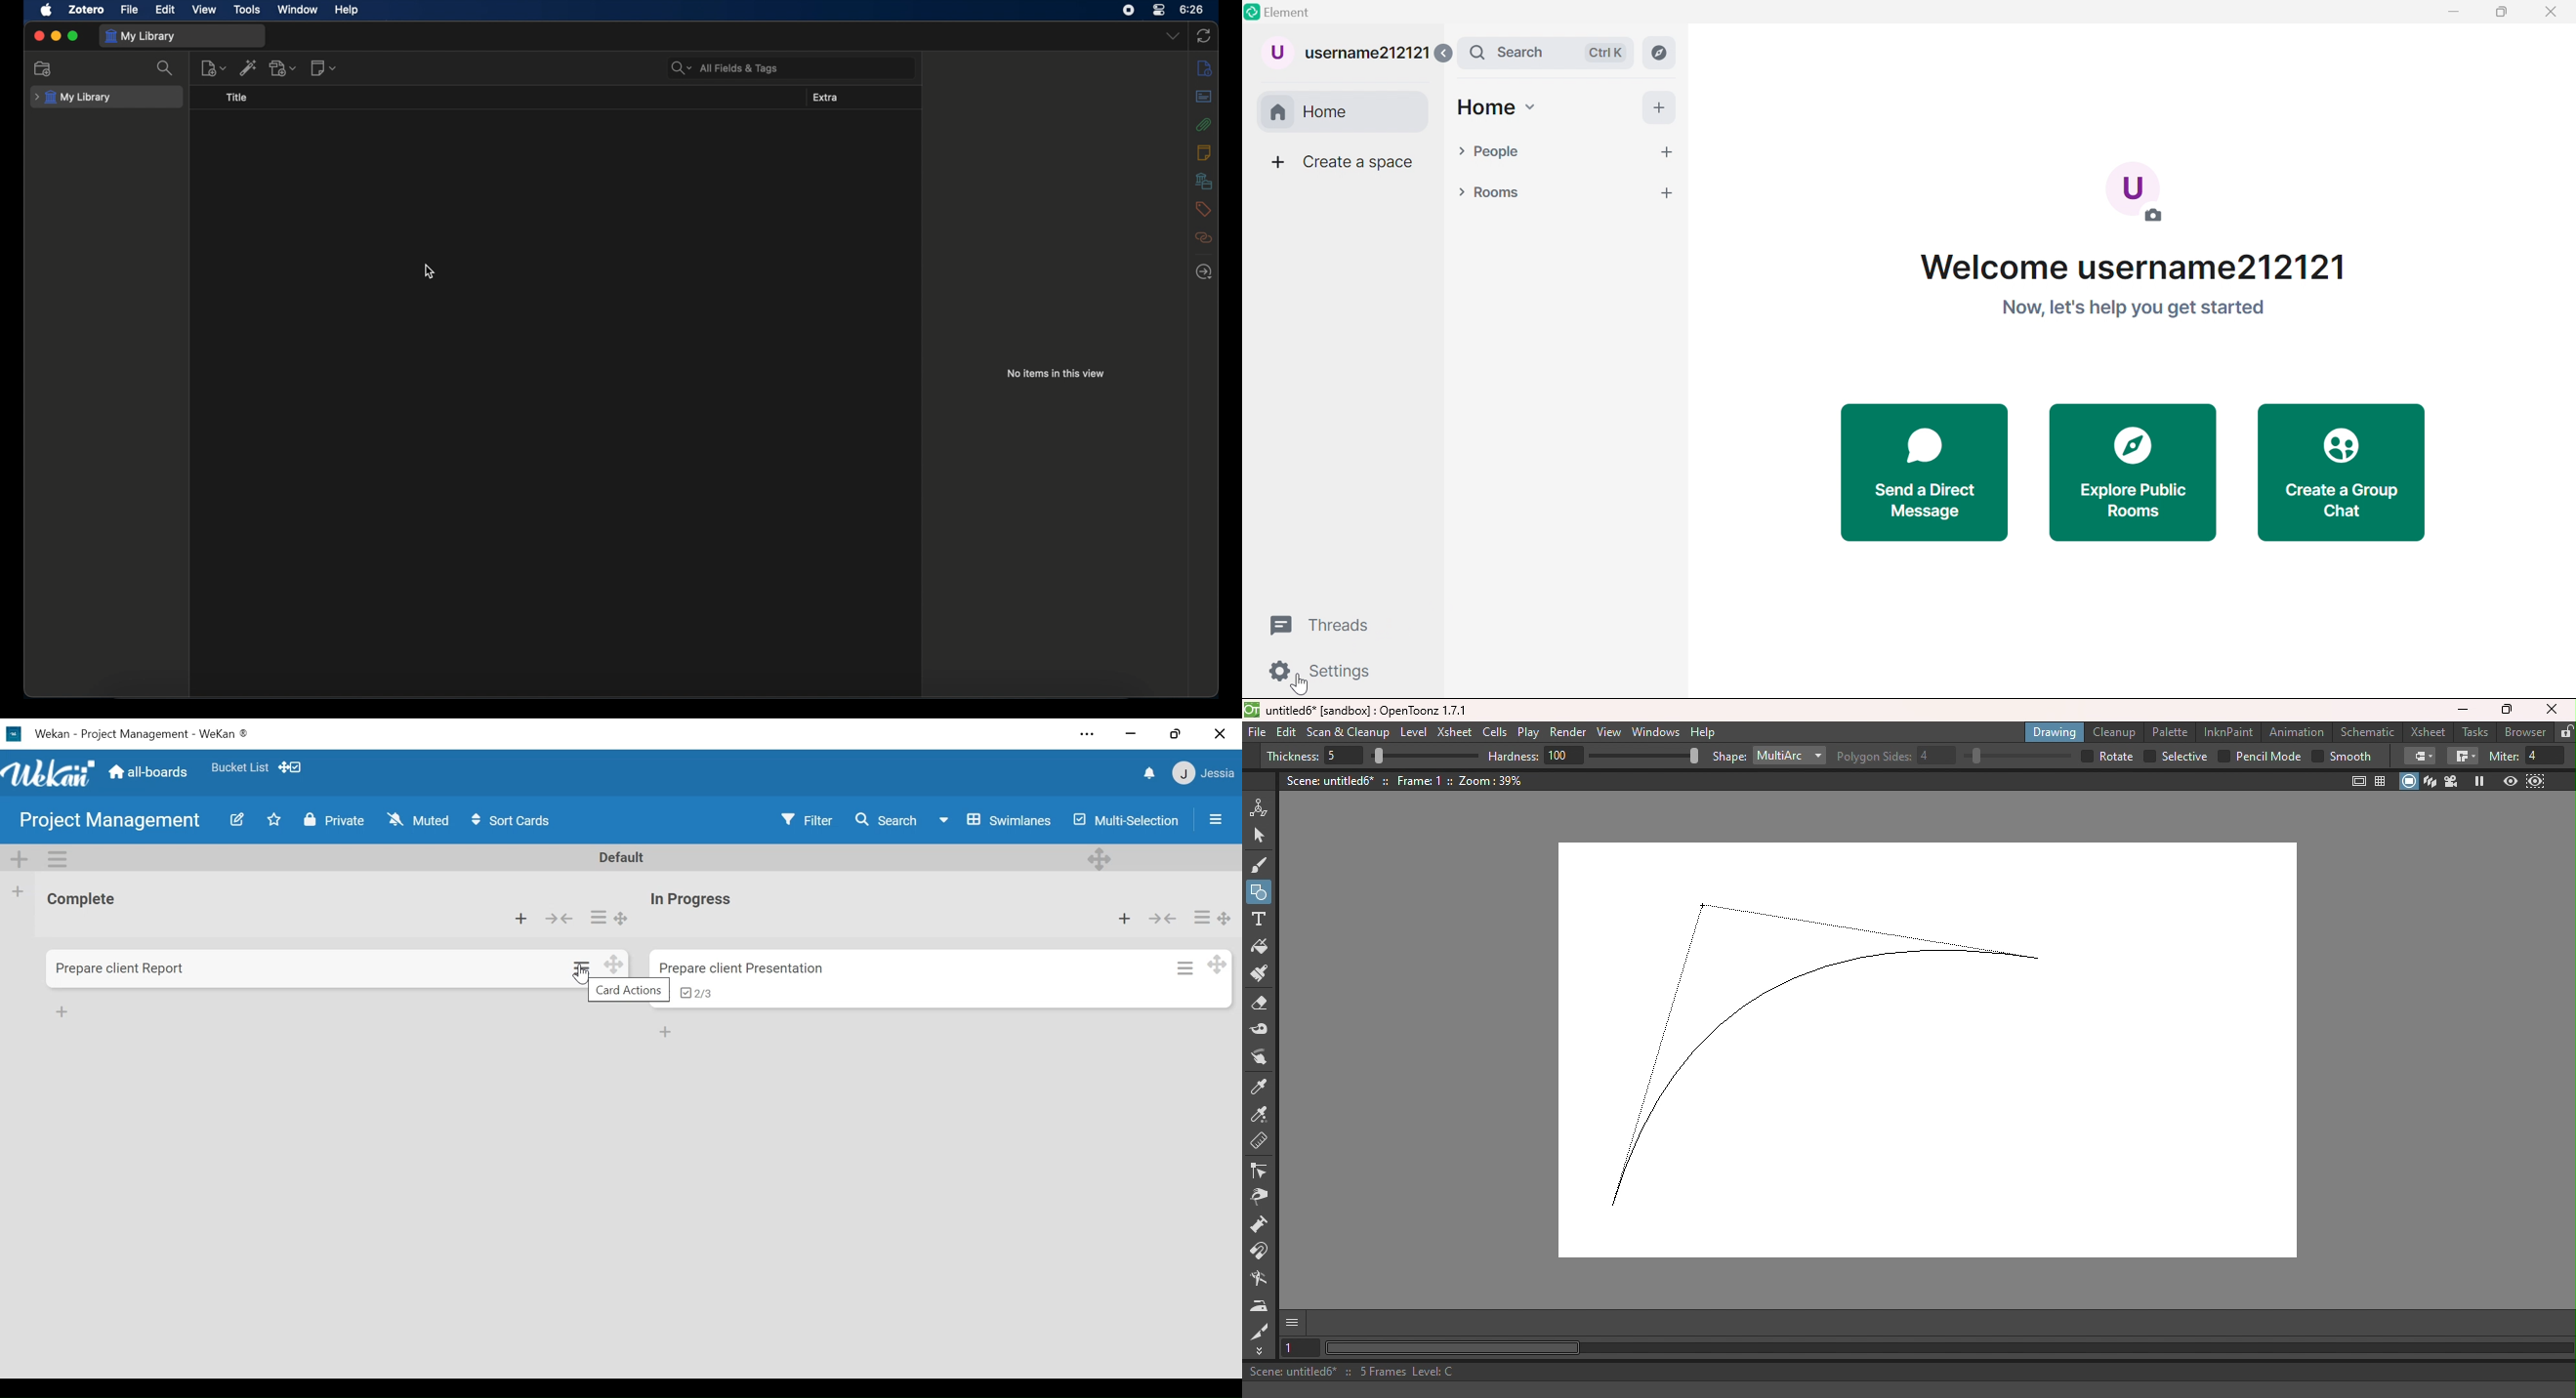 The image size is (2576, 1400). I want to click on my library, so click(142, 36).